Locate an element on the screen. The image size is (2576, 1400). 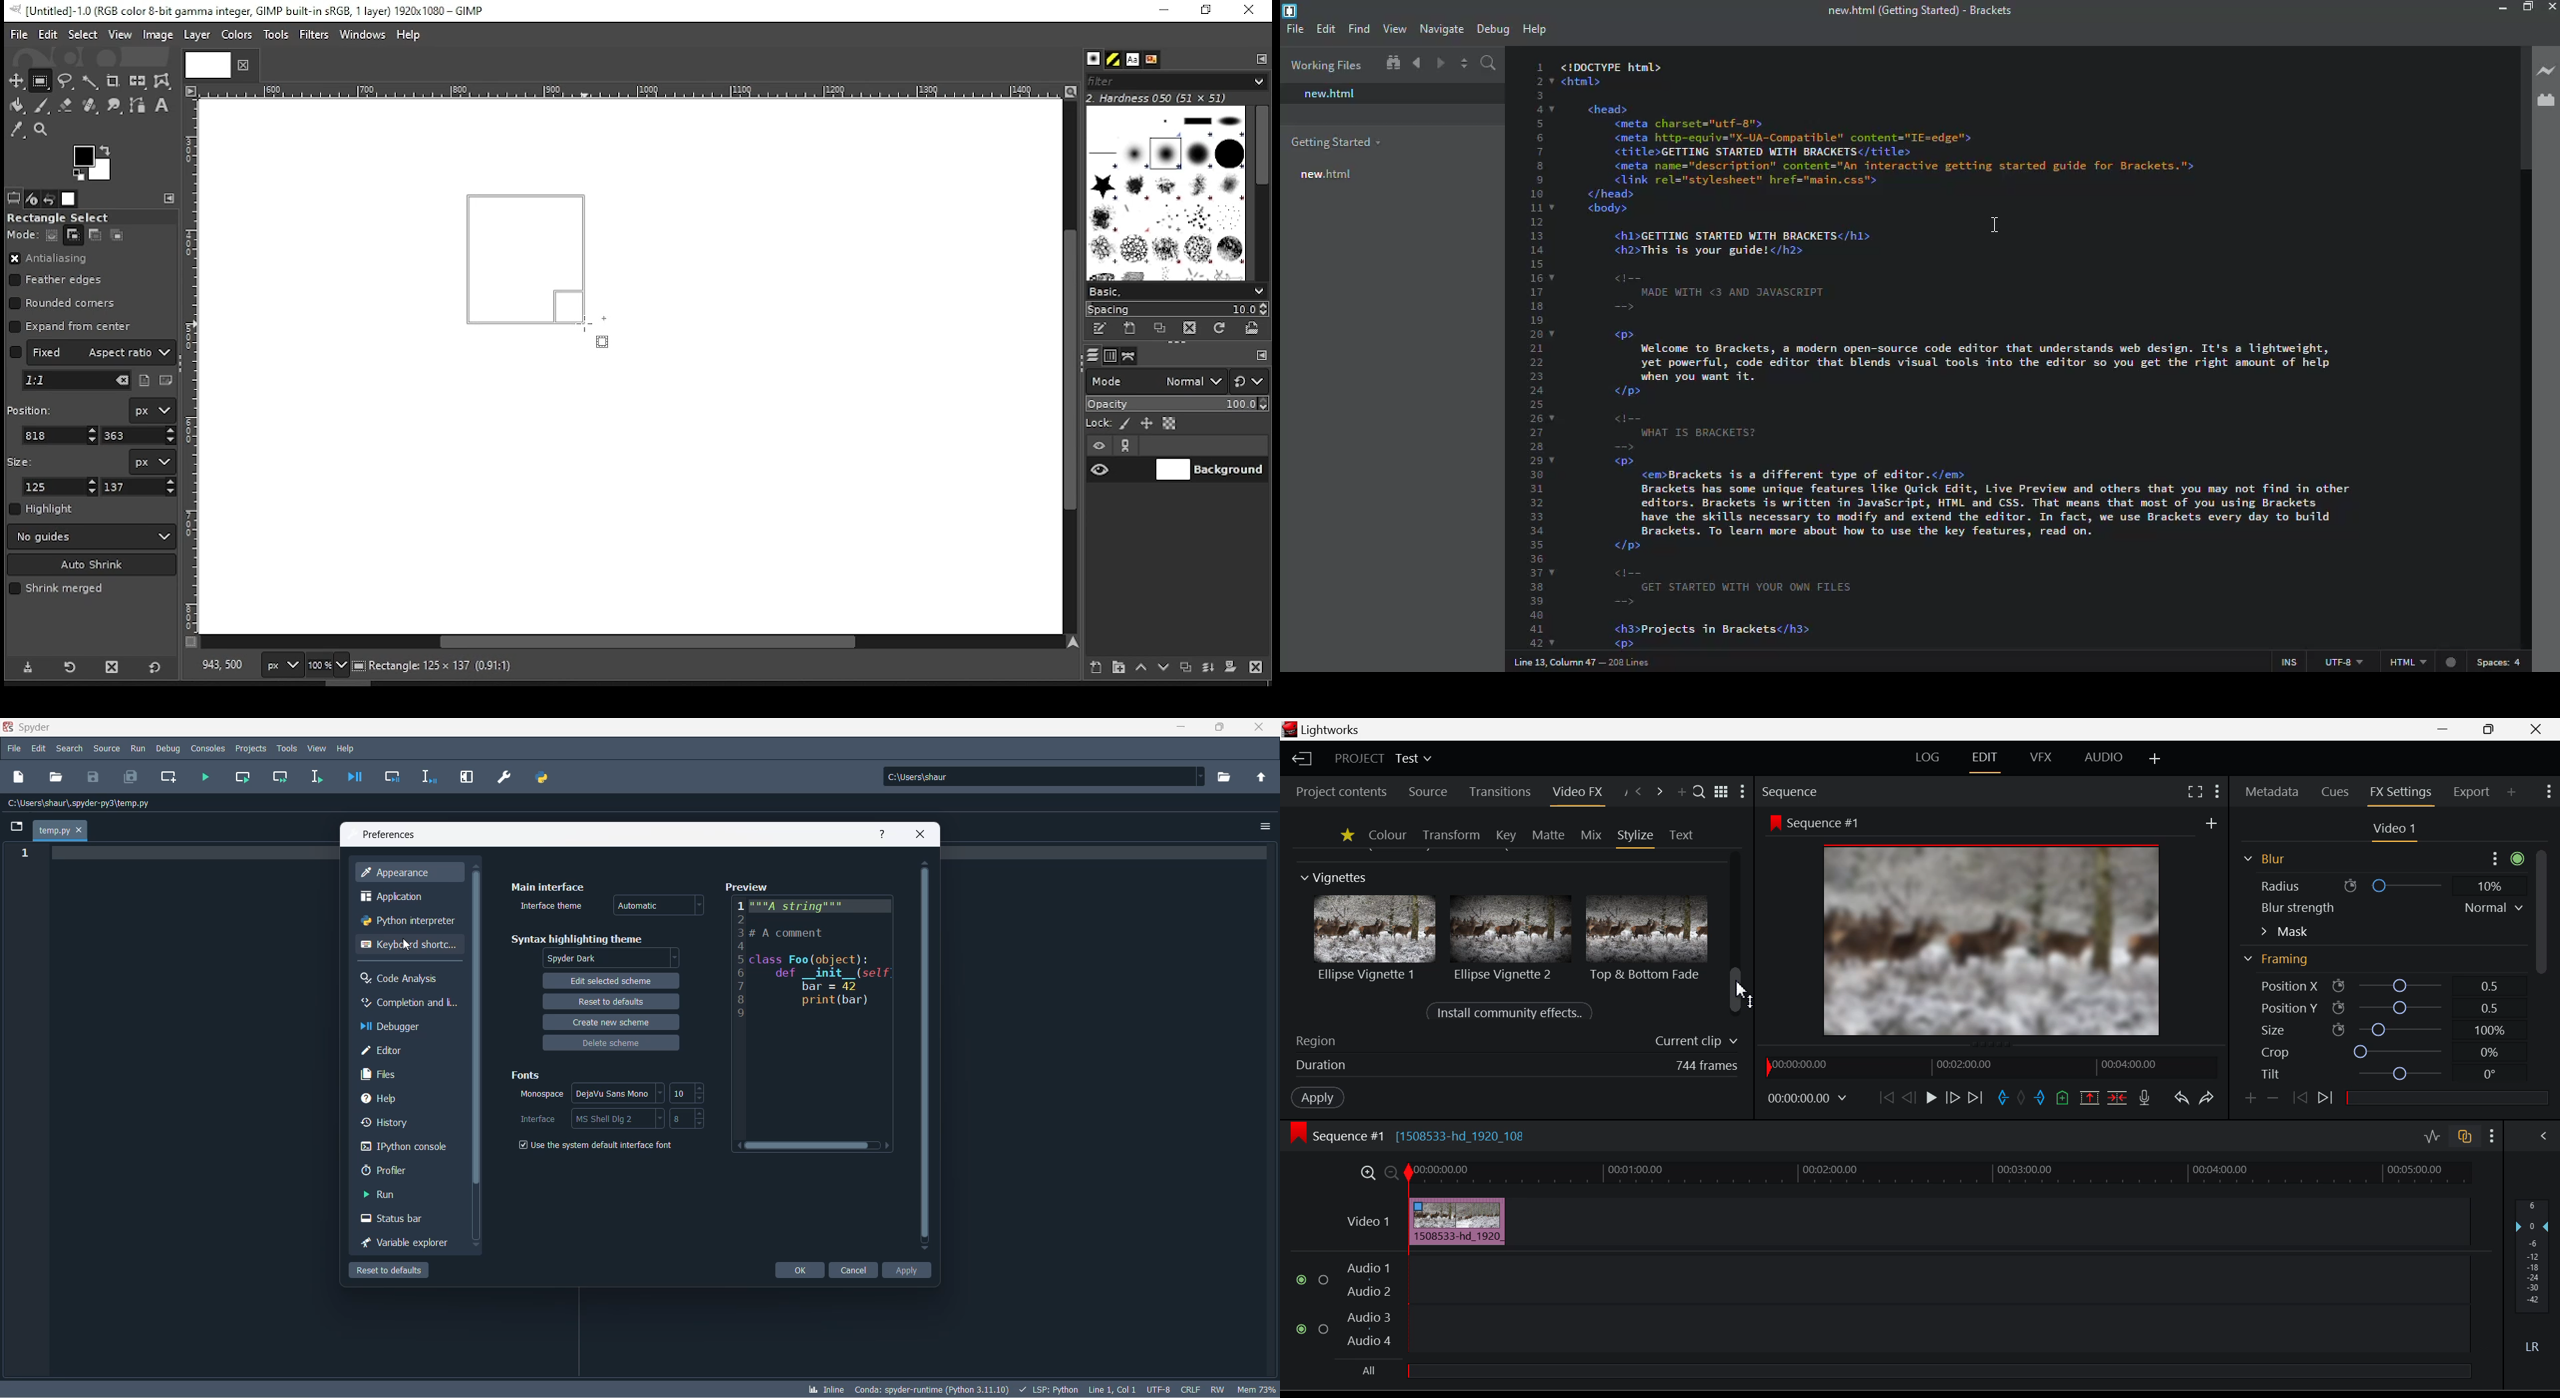
Back to Homepage is located at coordinates (1299, 759).